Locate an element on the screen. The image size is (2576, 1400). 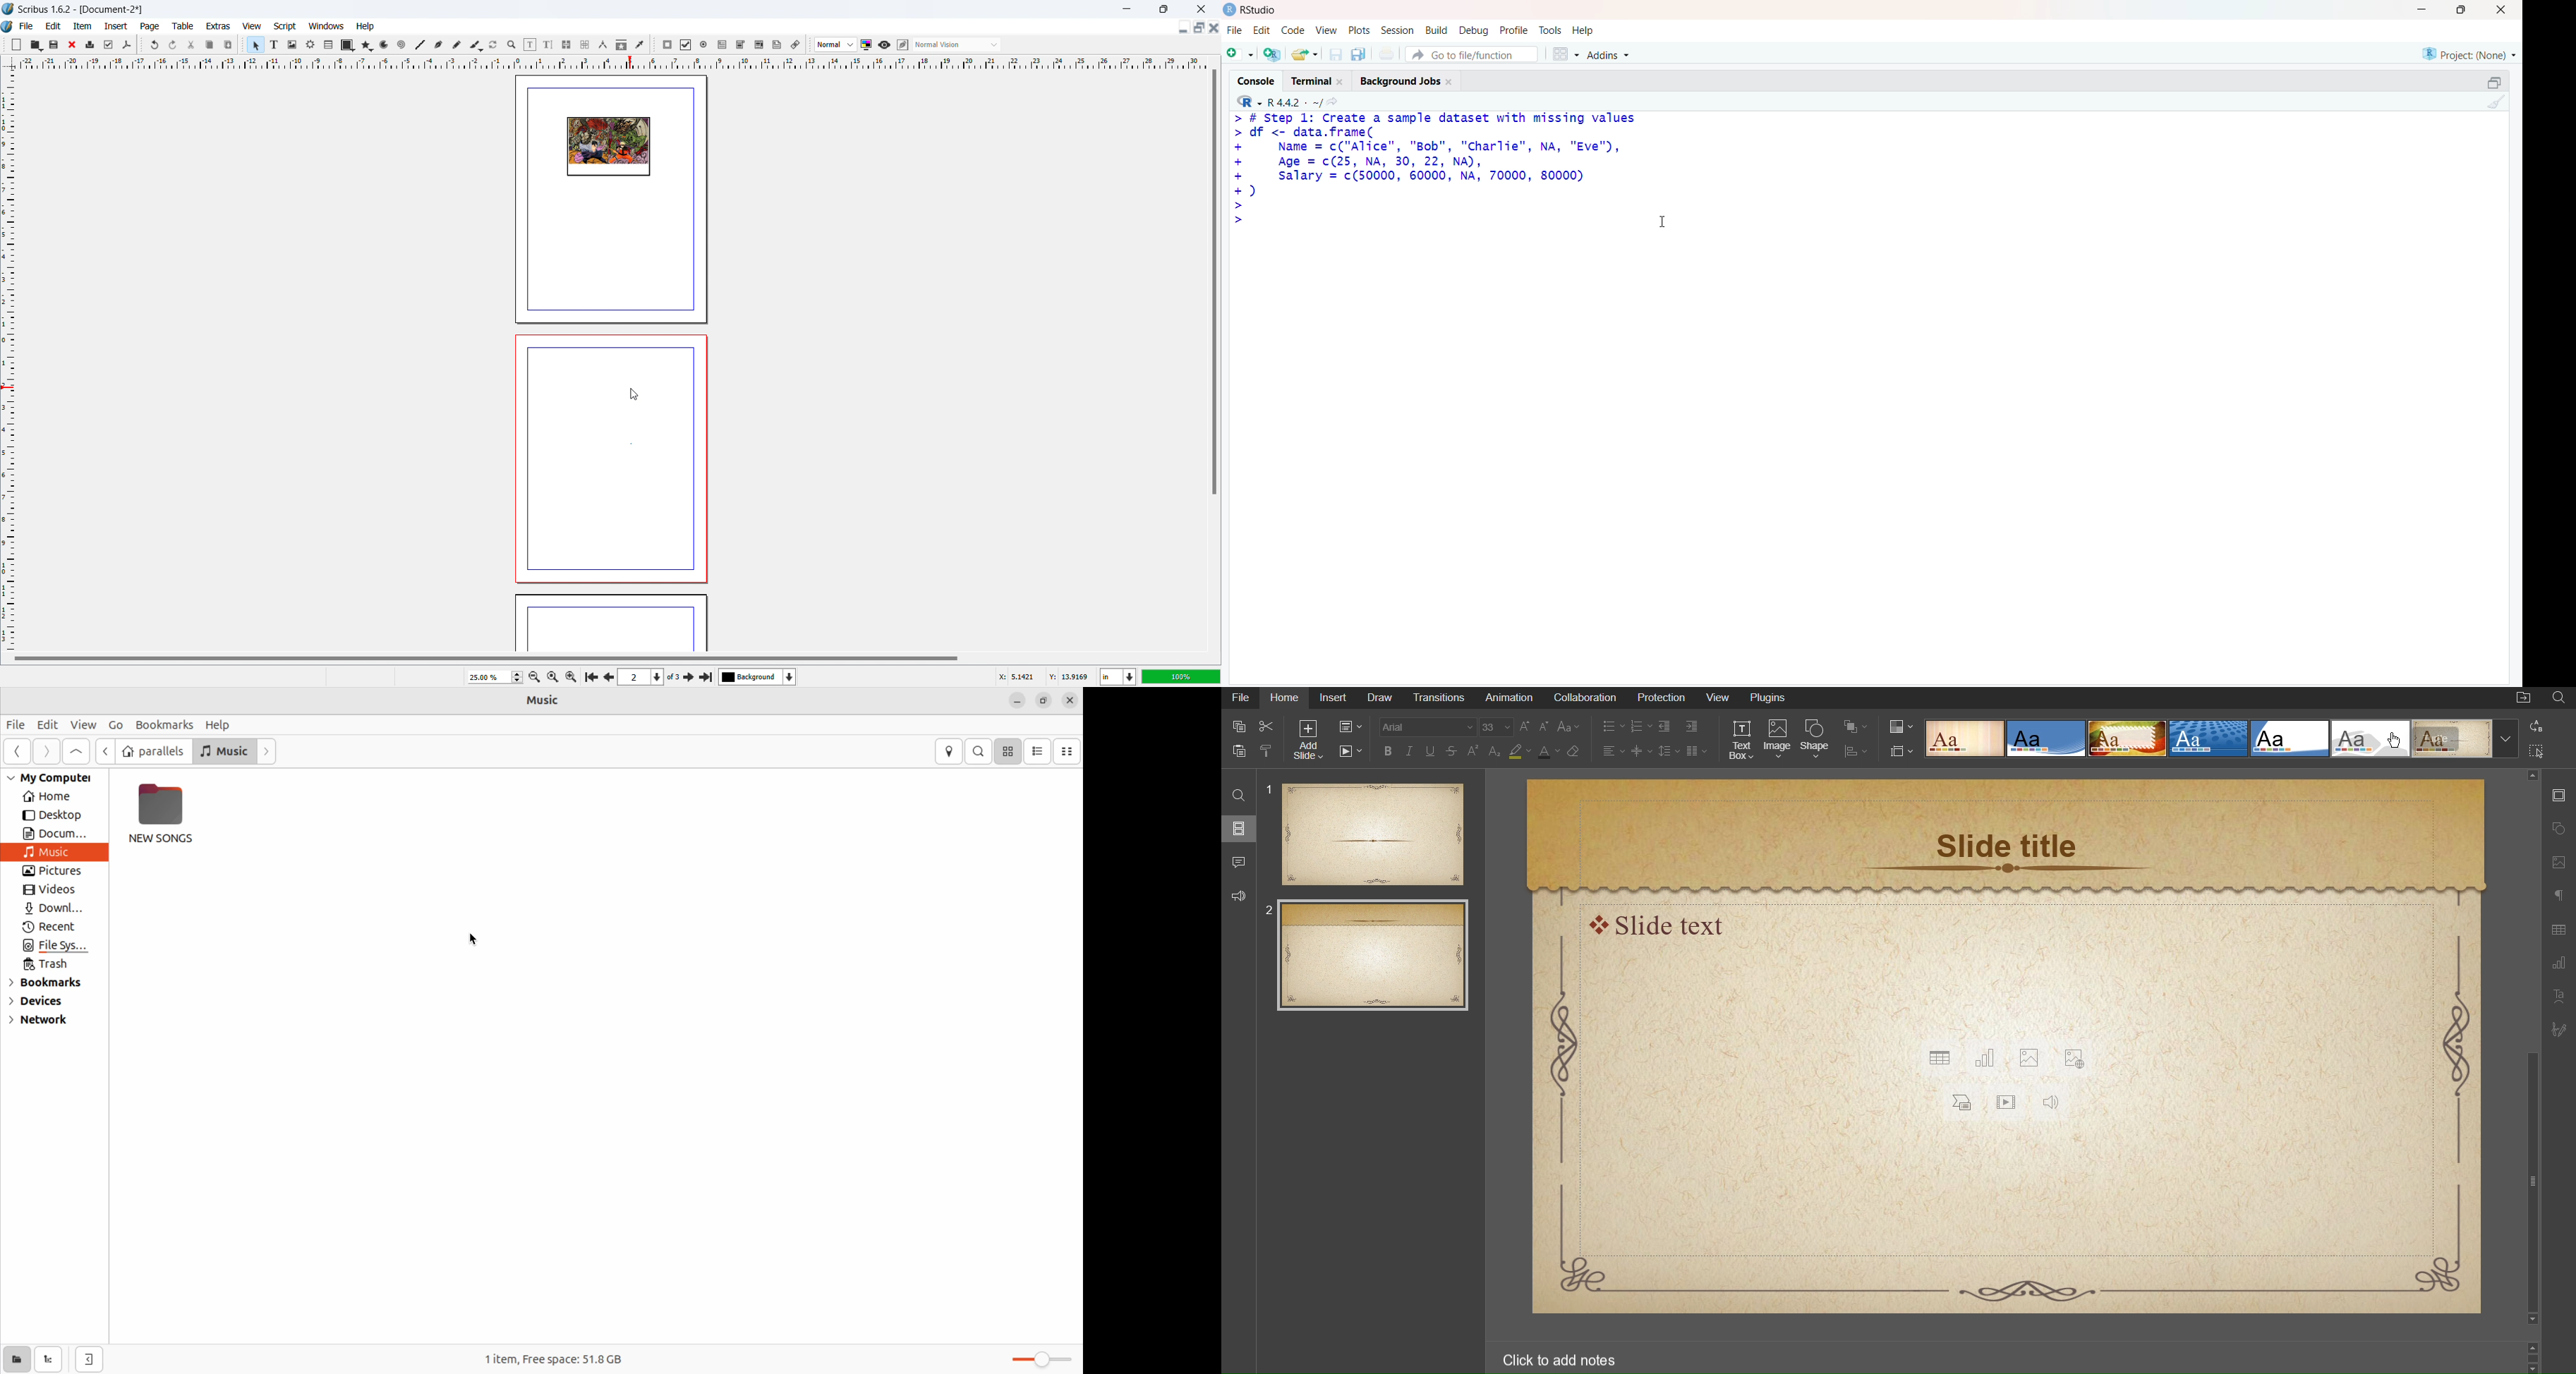
Strikethrough is located at coordinates (1453, 752).